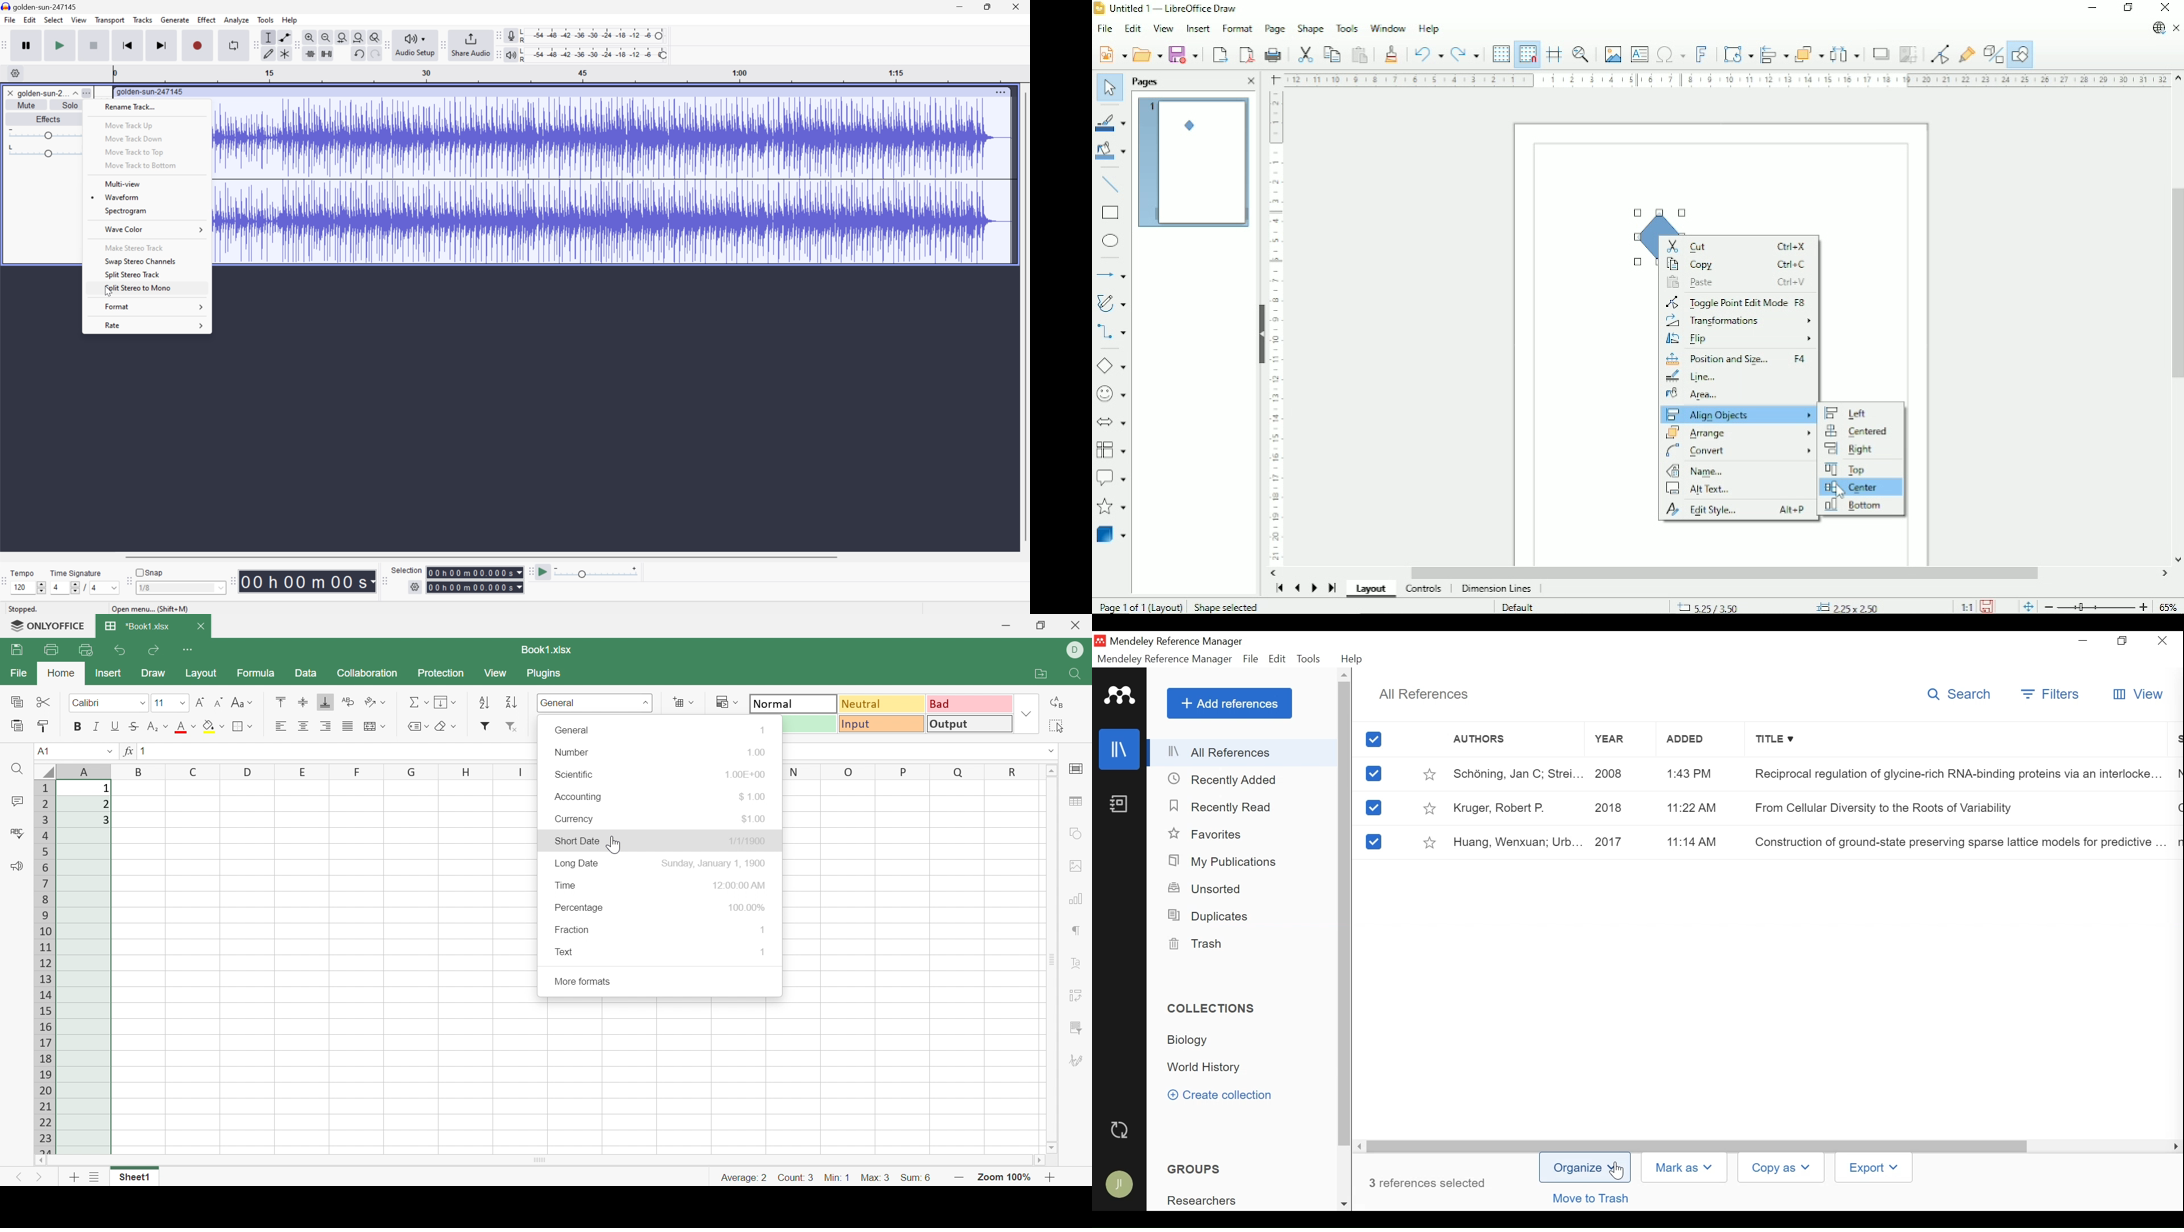 The image size is (2184, 1232). I want to click on 100.00%, so click(747, 907).